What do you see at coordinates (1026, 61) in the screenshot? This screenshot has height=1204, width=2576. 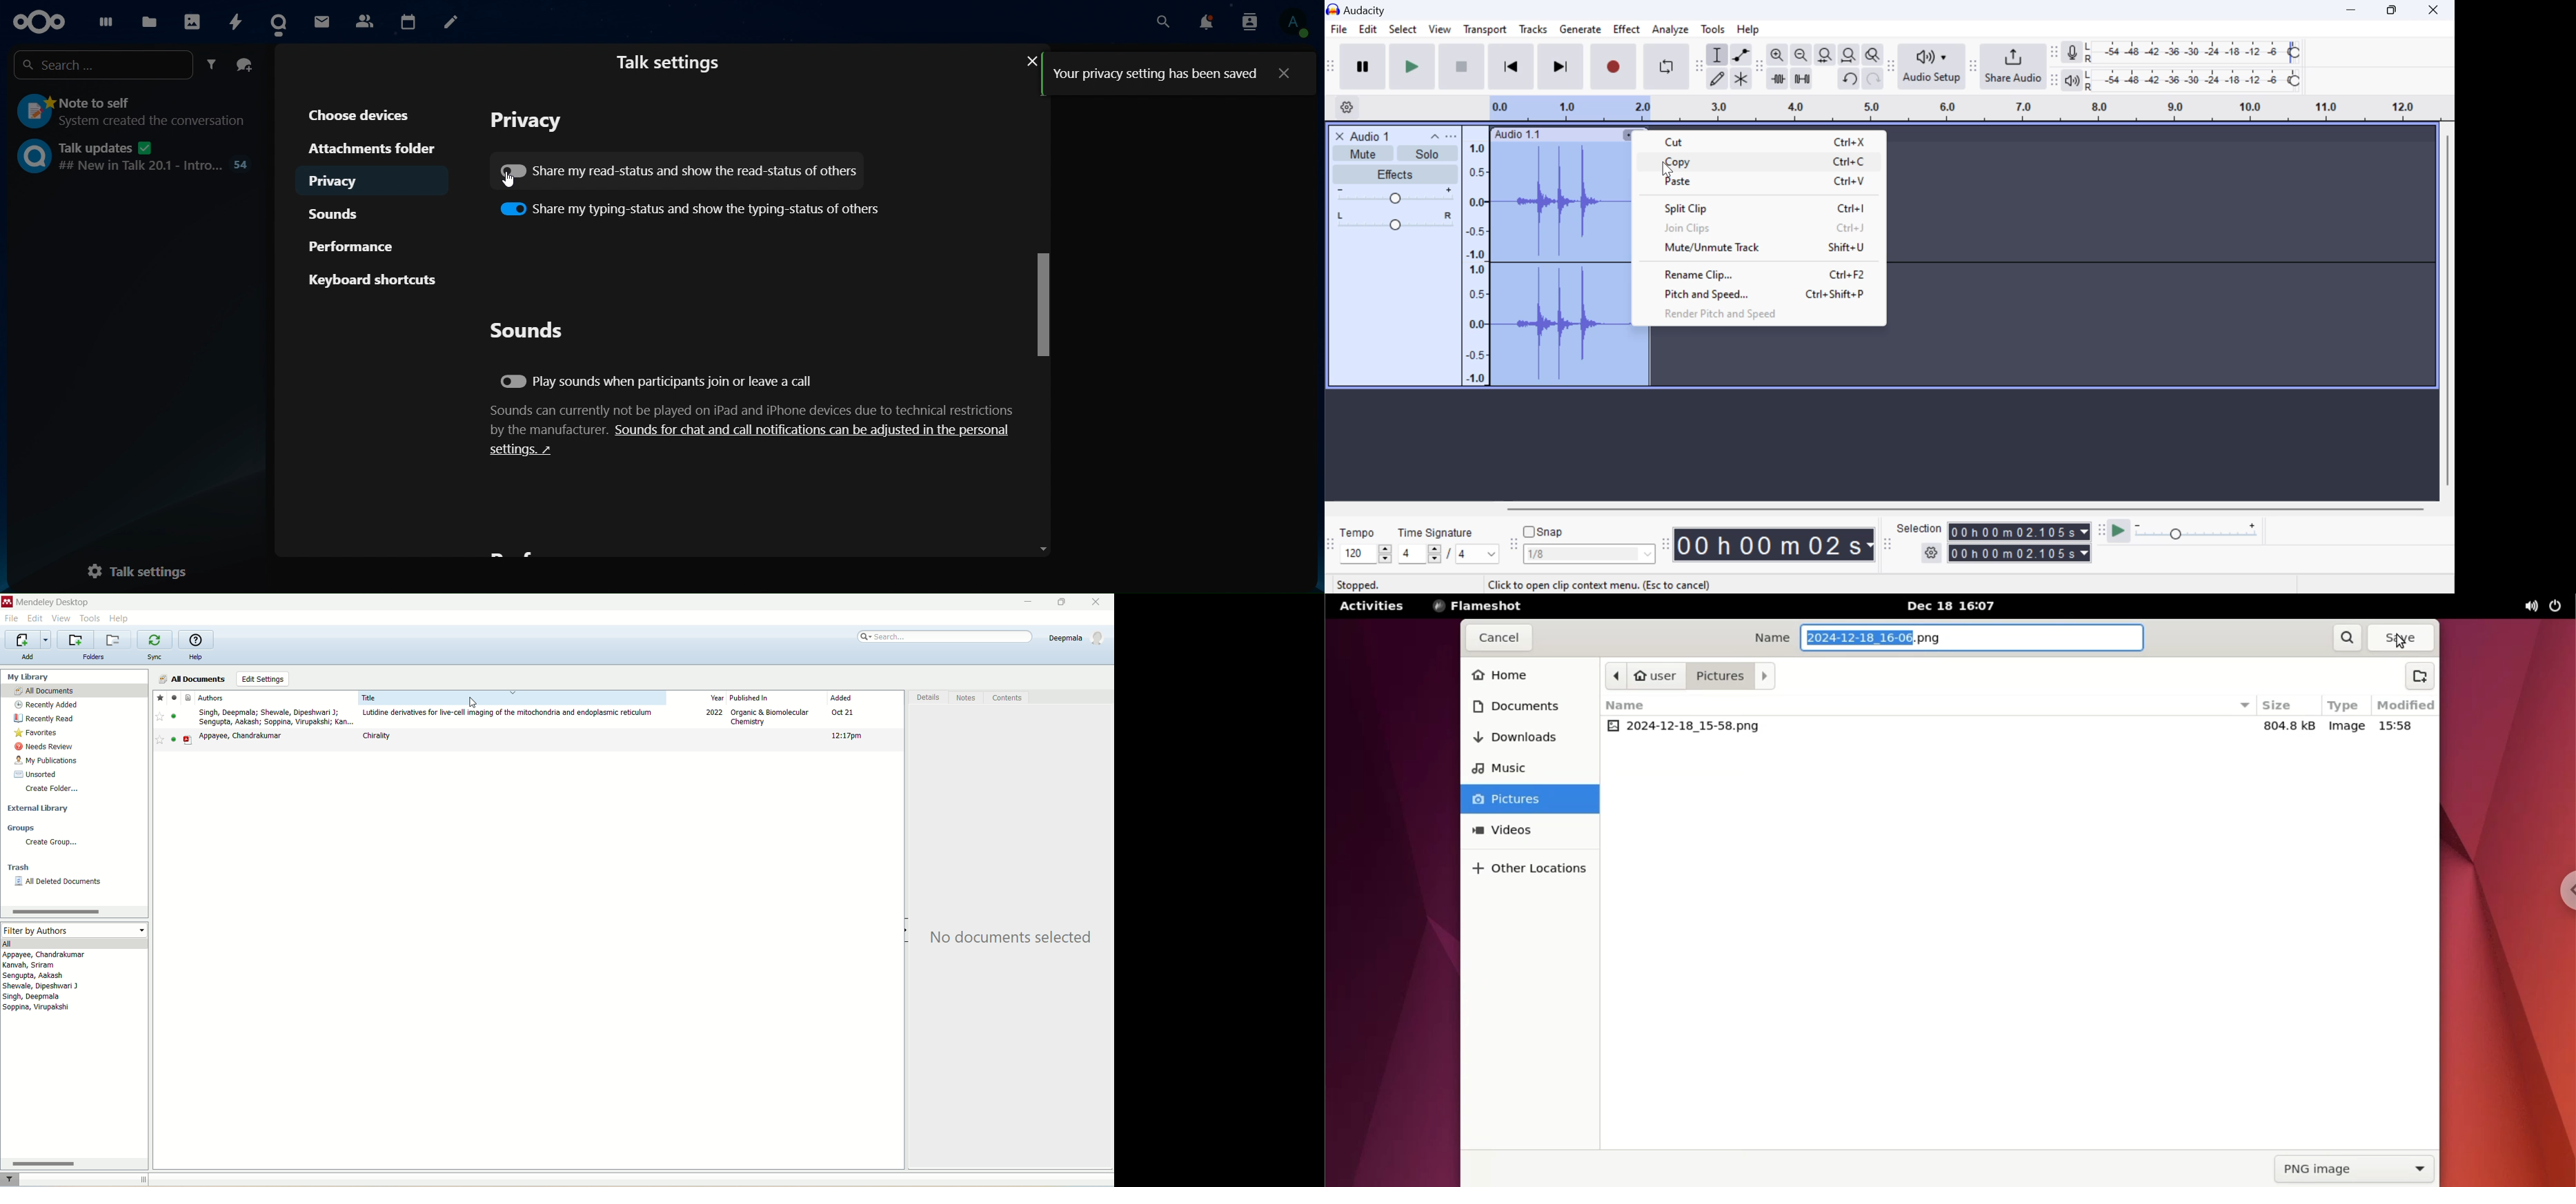 I see `Close` at bounding box center [1026, 61].